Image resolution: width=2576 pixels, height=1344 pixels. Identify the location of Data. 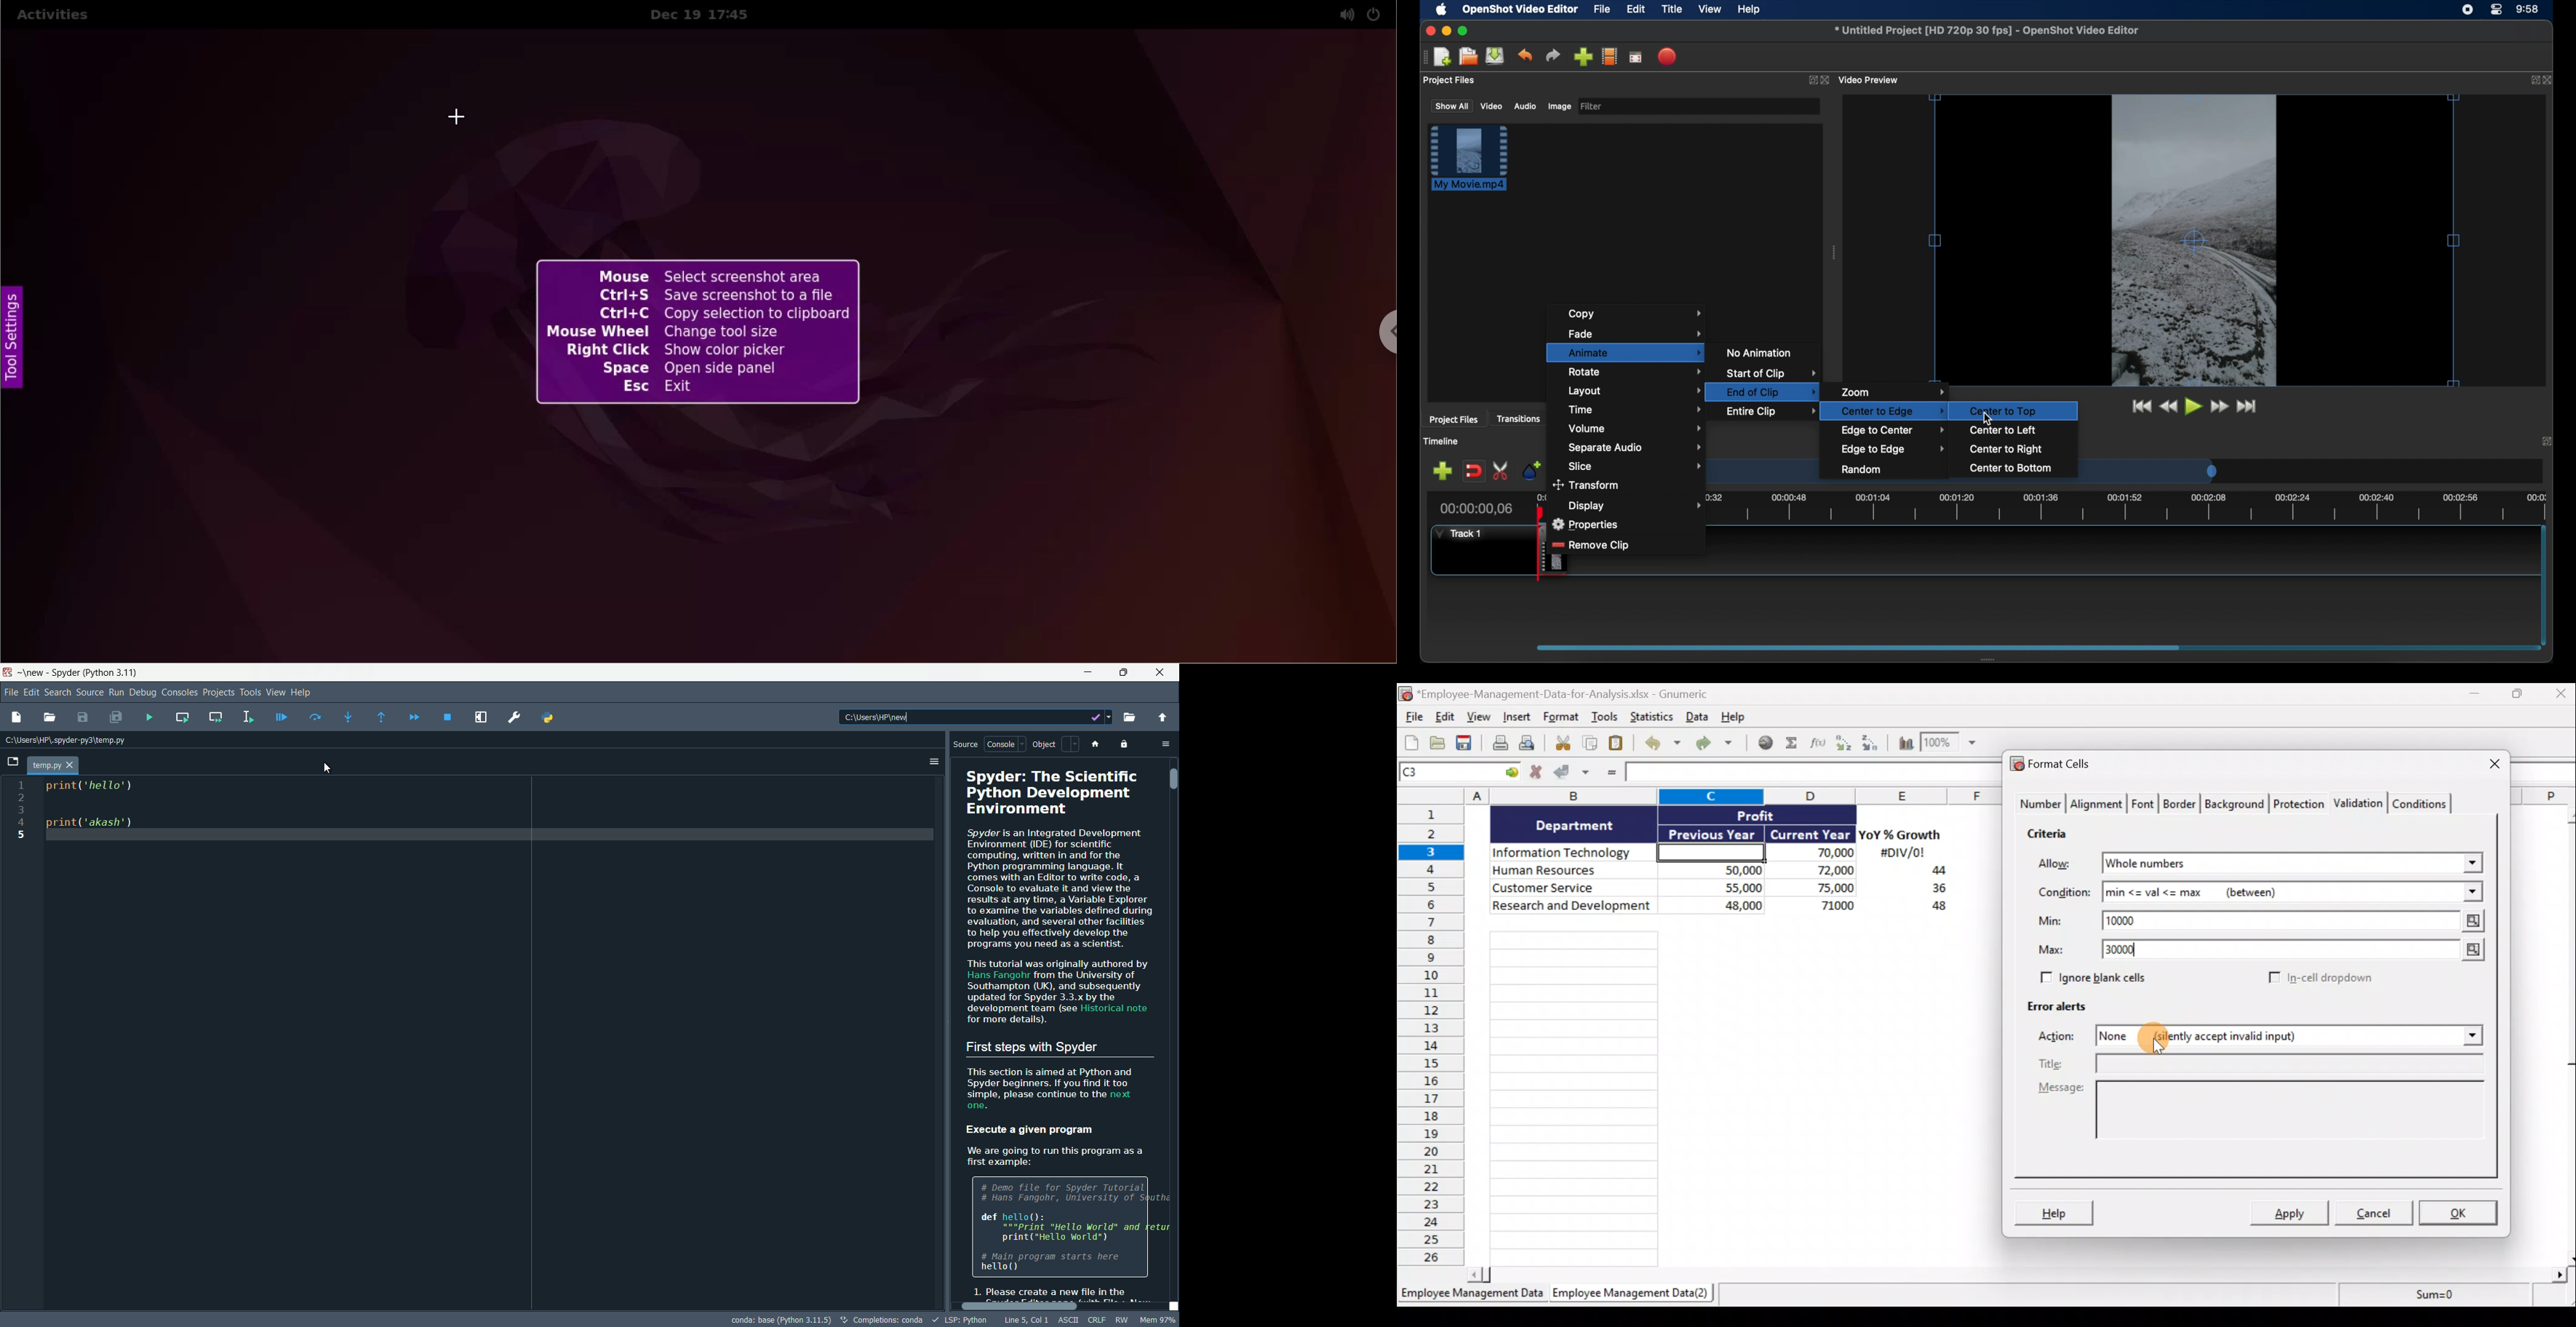
(1696, 716).